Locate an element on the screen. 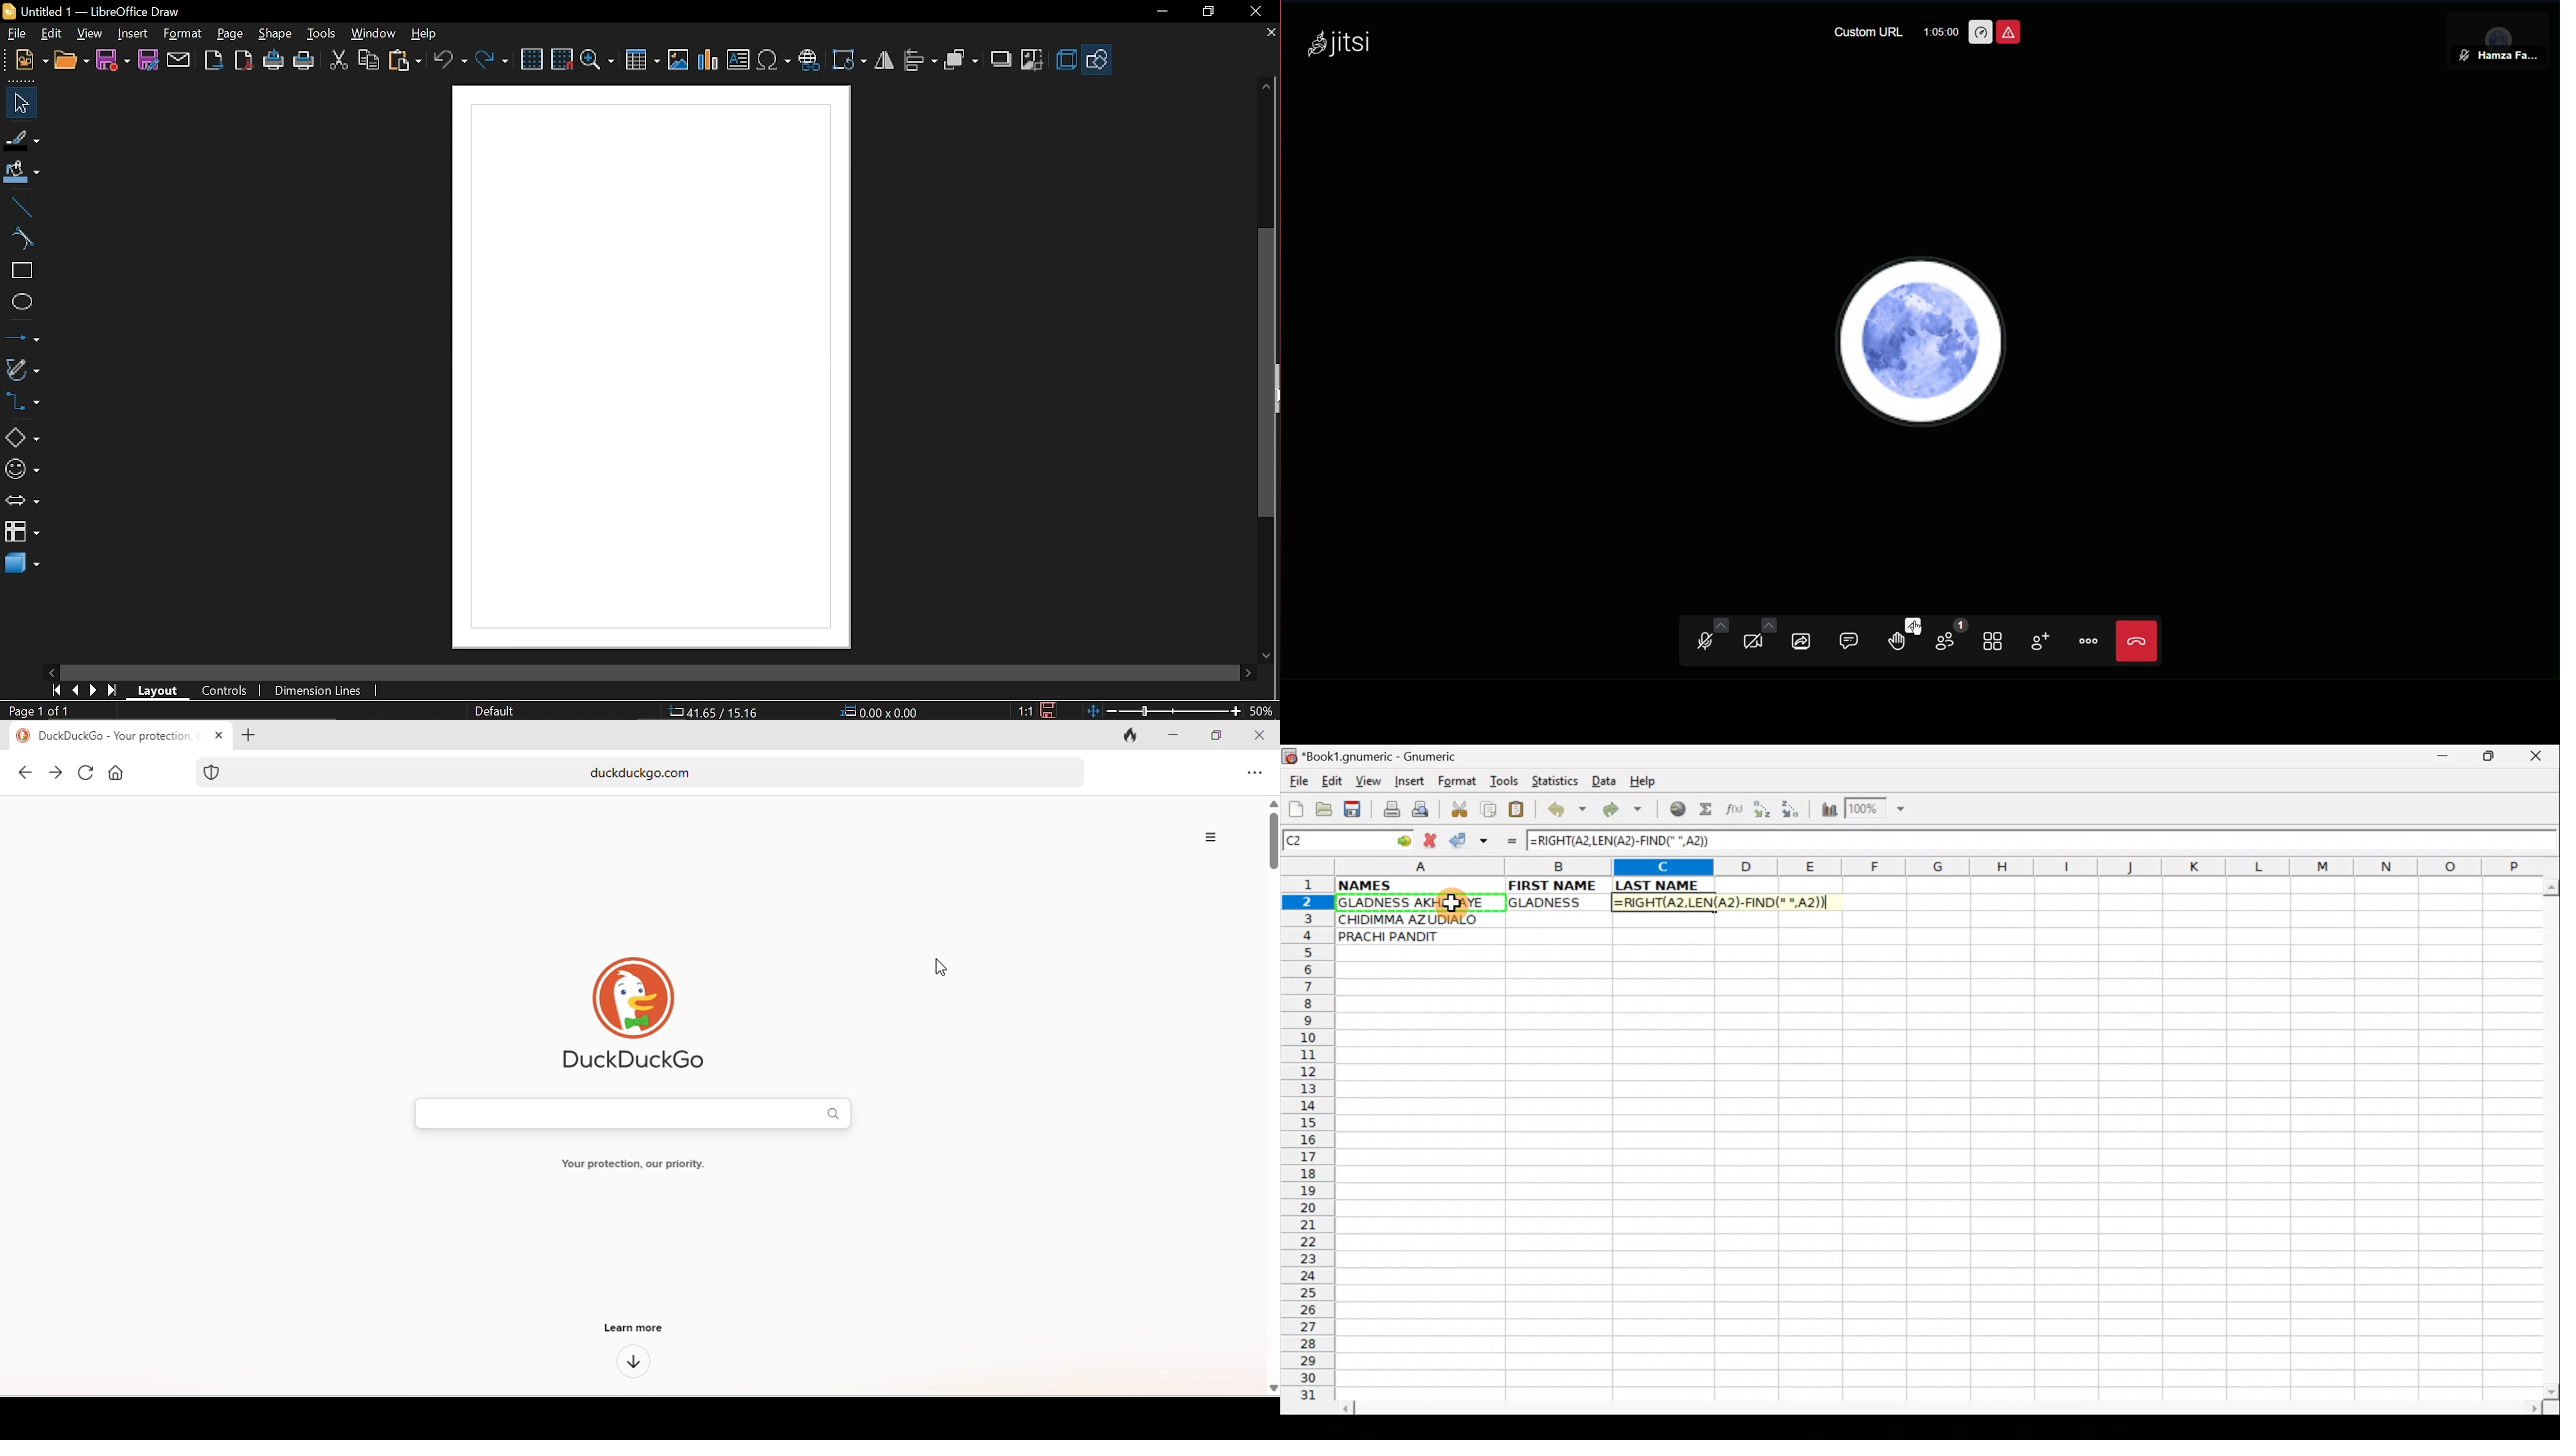 The height and width of the screenshot is (1456, 2576). maximize is located at coordinates (1214, 735).